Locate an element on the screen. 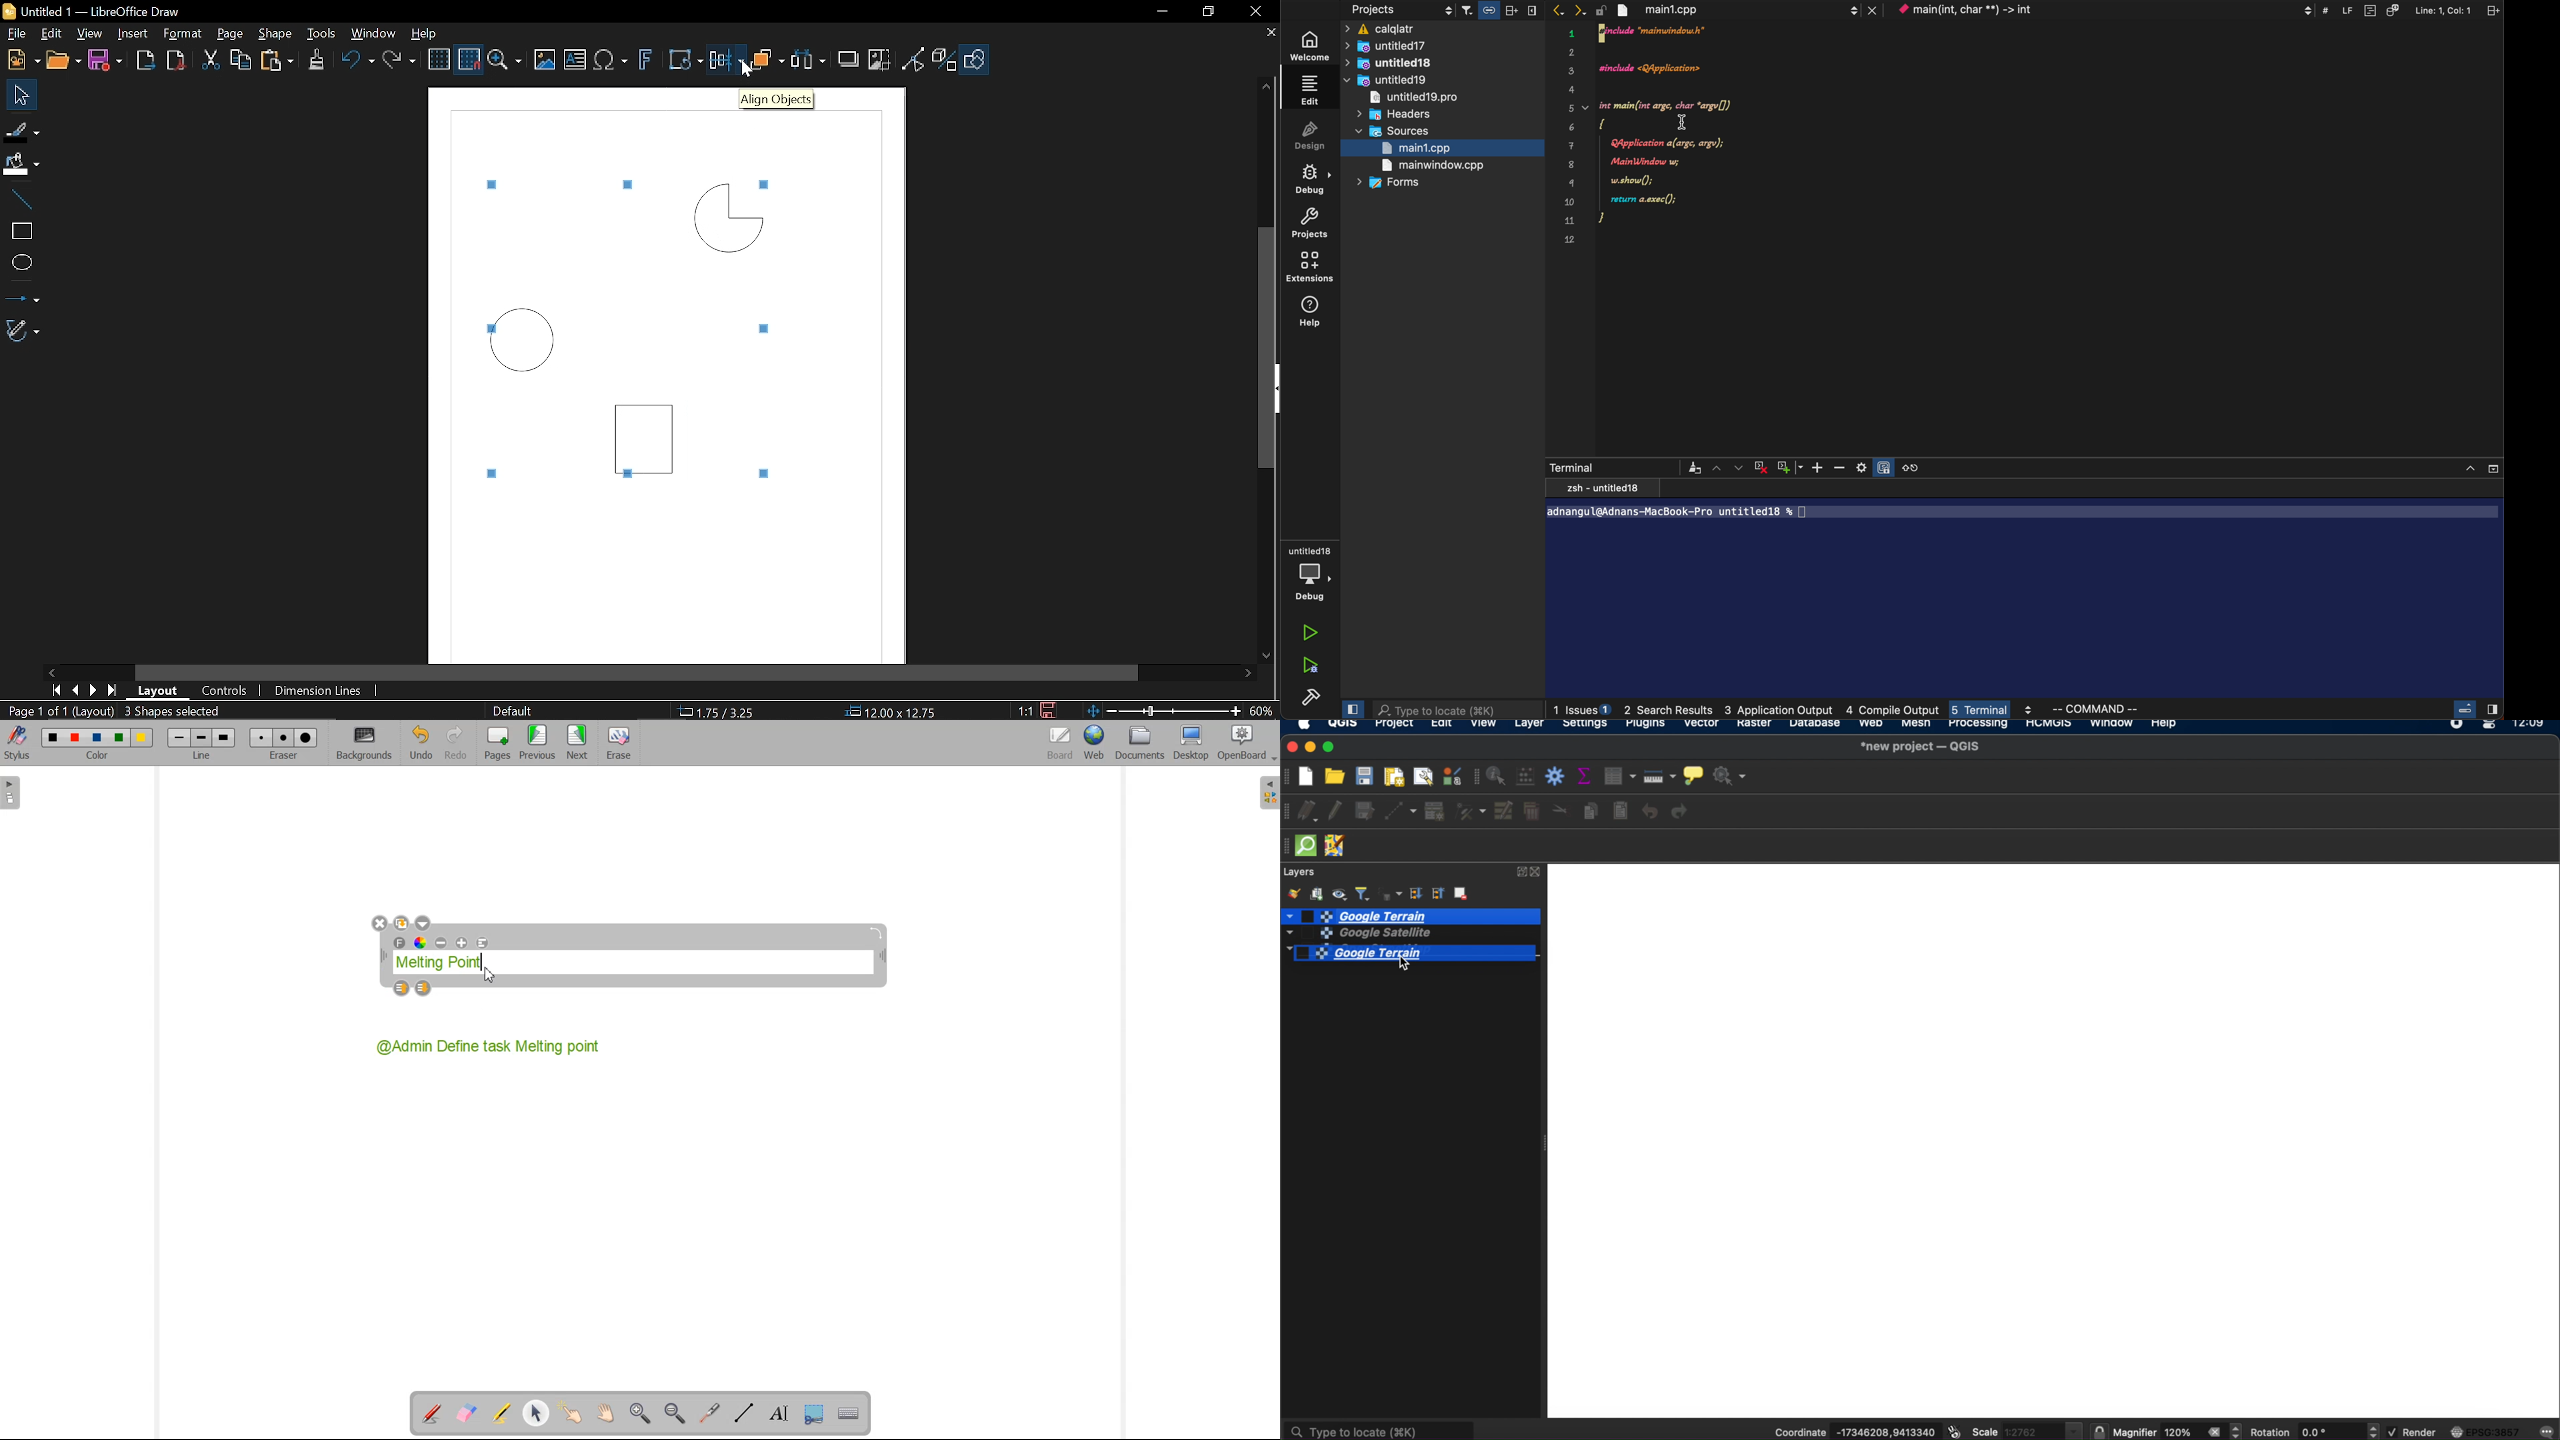 The height and width of the screenshot is (1456, 2576). Zoom is located at coordinates (506, 60).